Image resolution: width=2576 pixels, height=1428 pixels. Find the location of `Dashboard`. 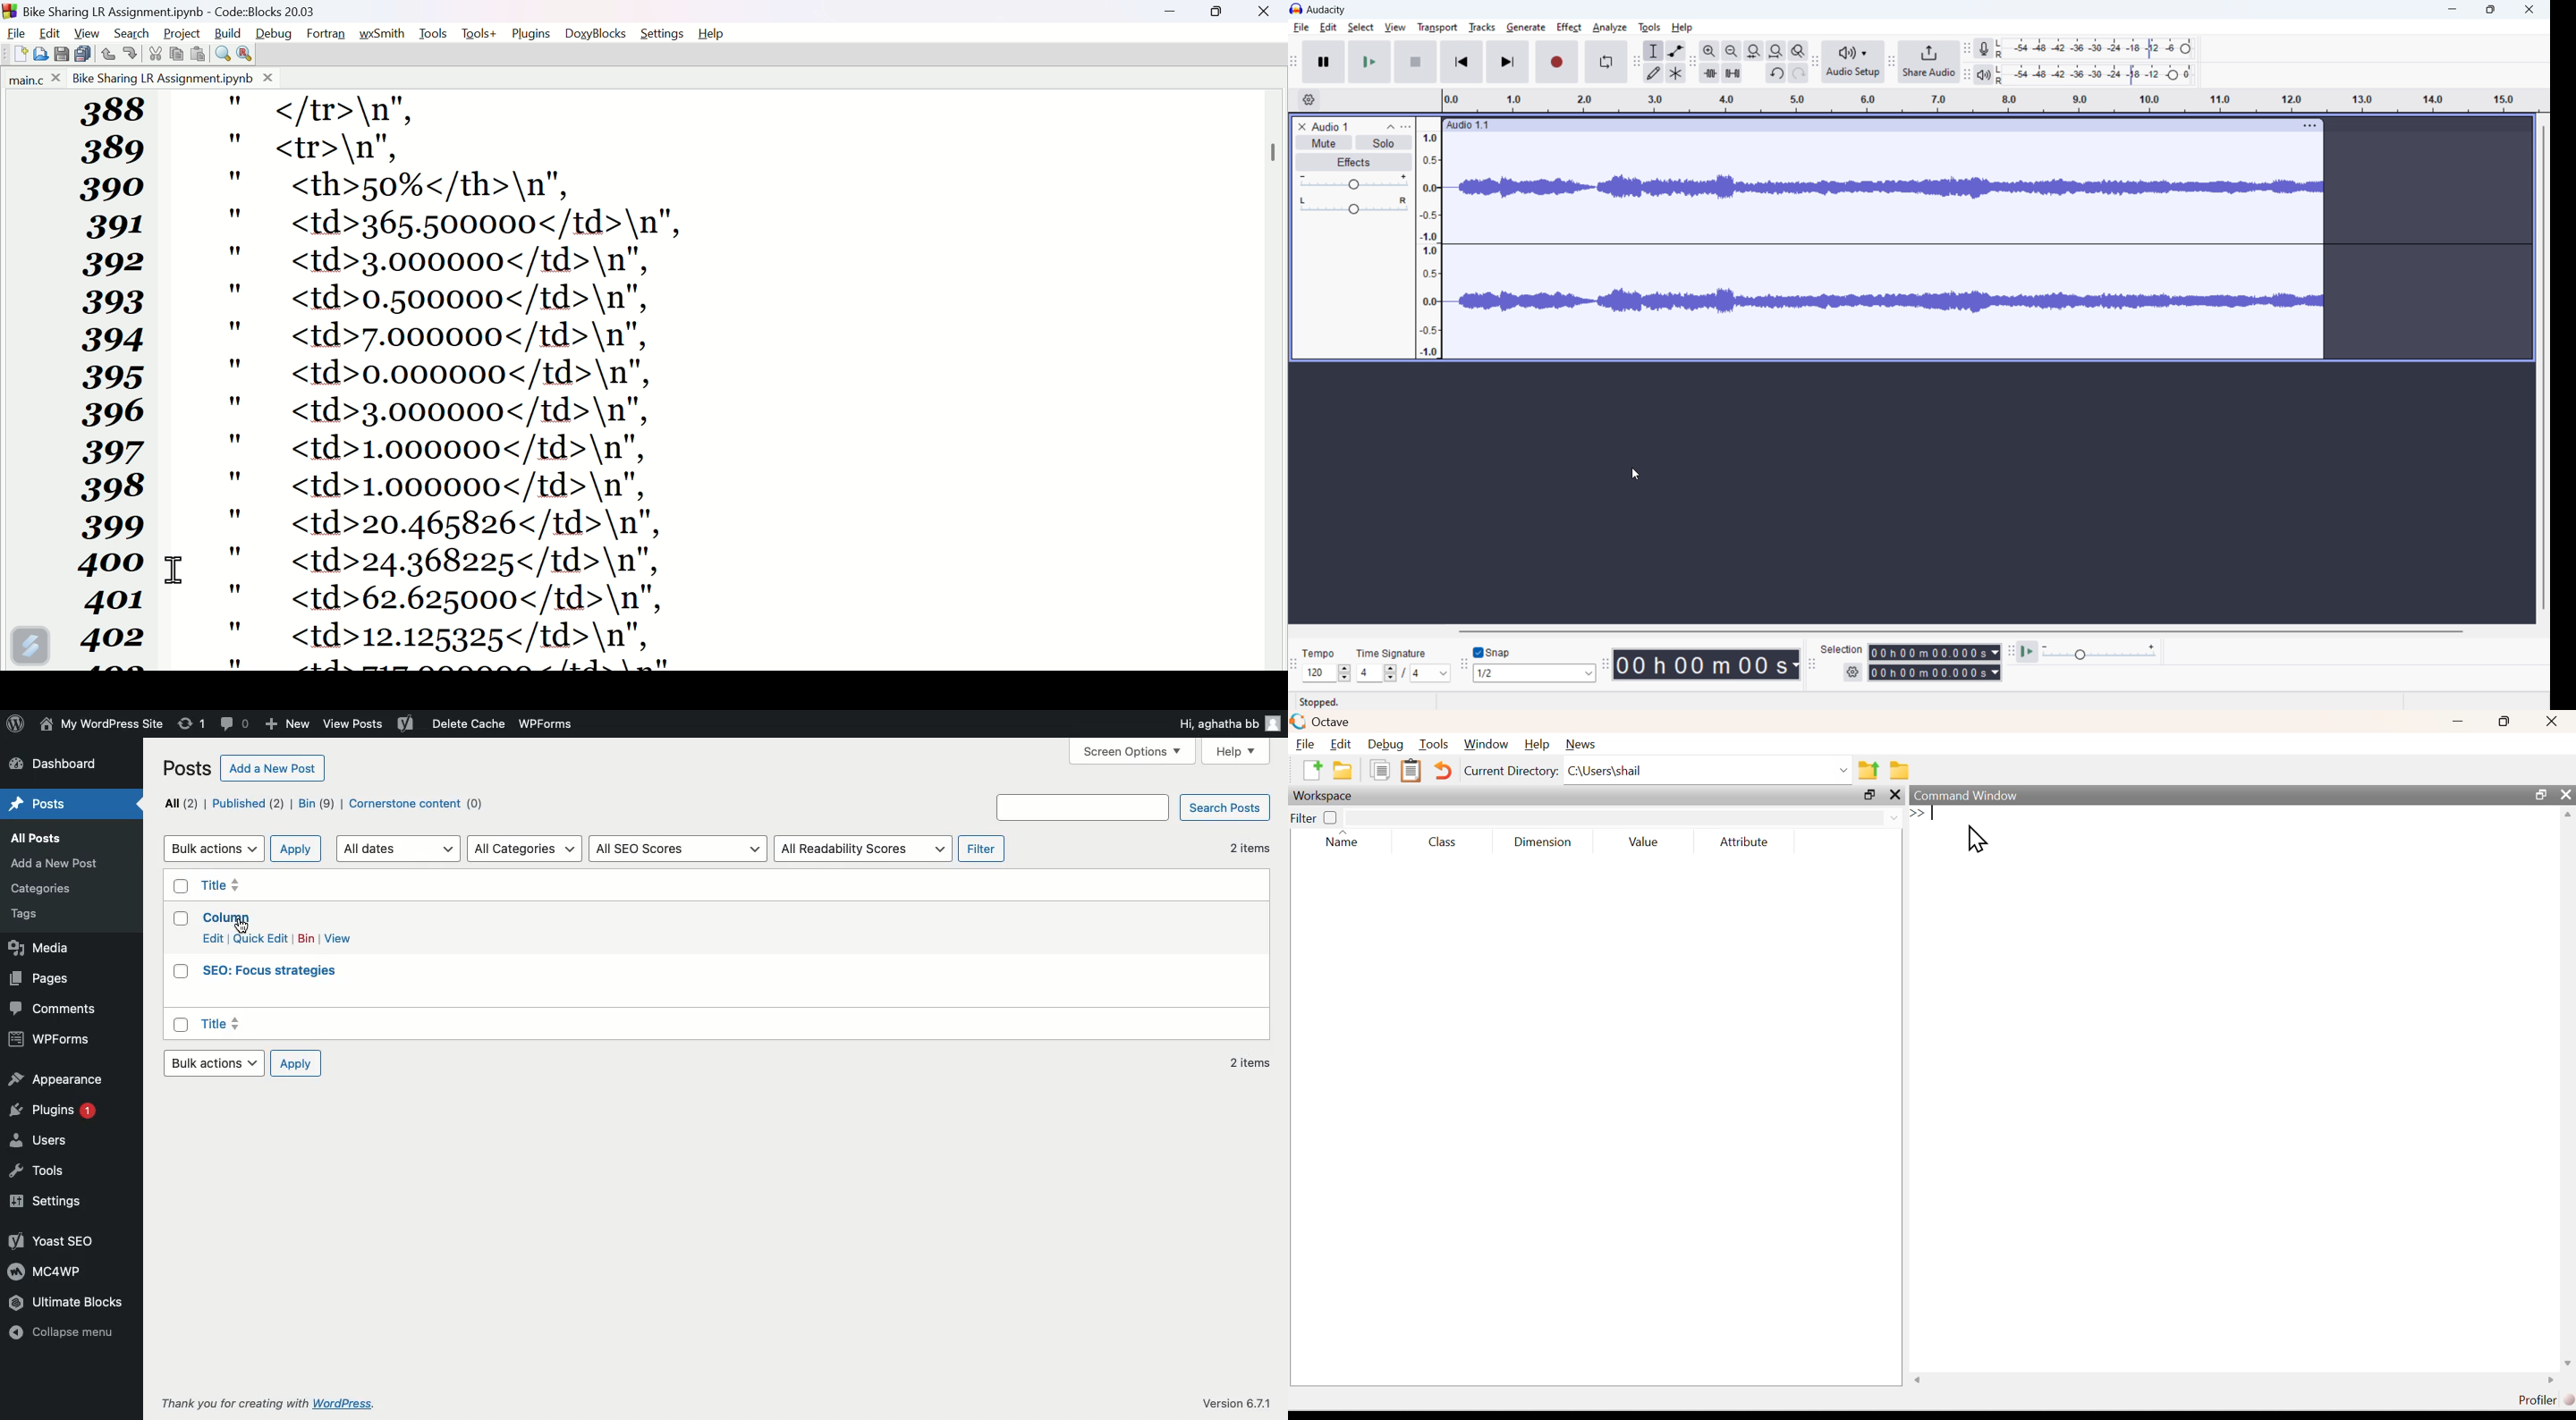

Dashboard is located at coordinates (59, 765).